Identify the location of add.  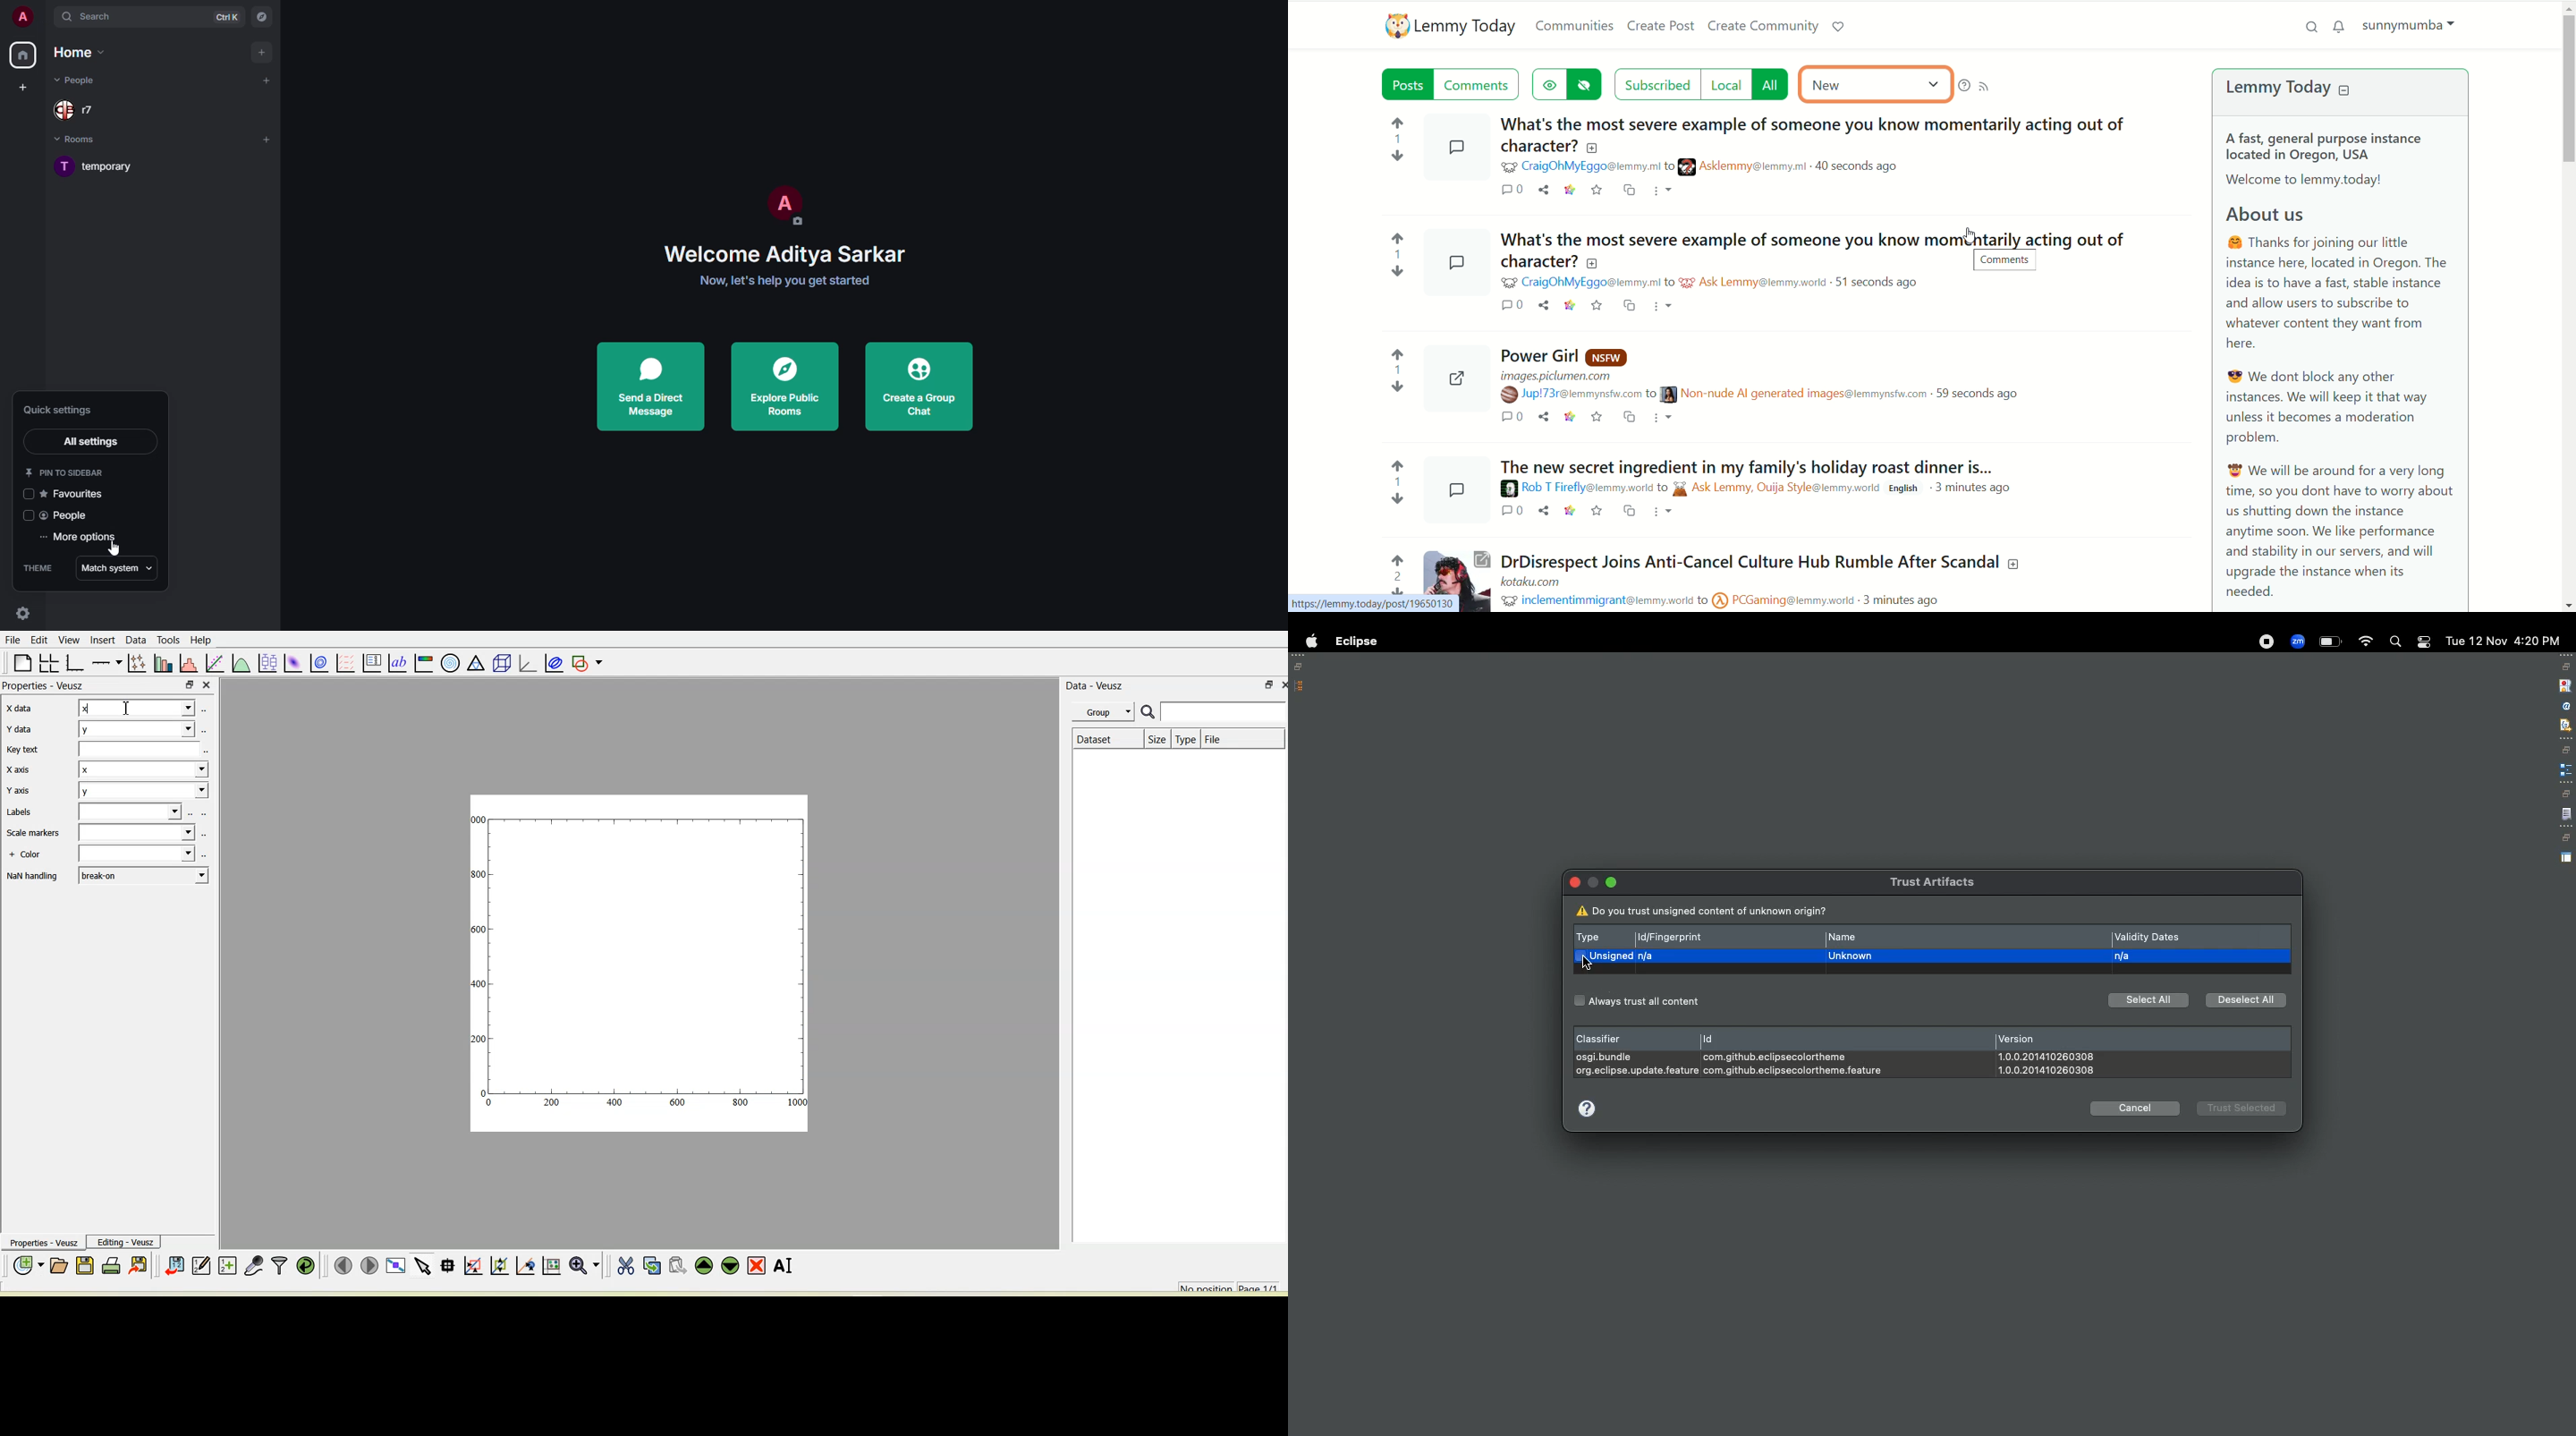
(263, 53).